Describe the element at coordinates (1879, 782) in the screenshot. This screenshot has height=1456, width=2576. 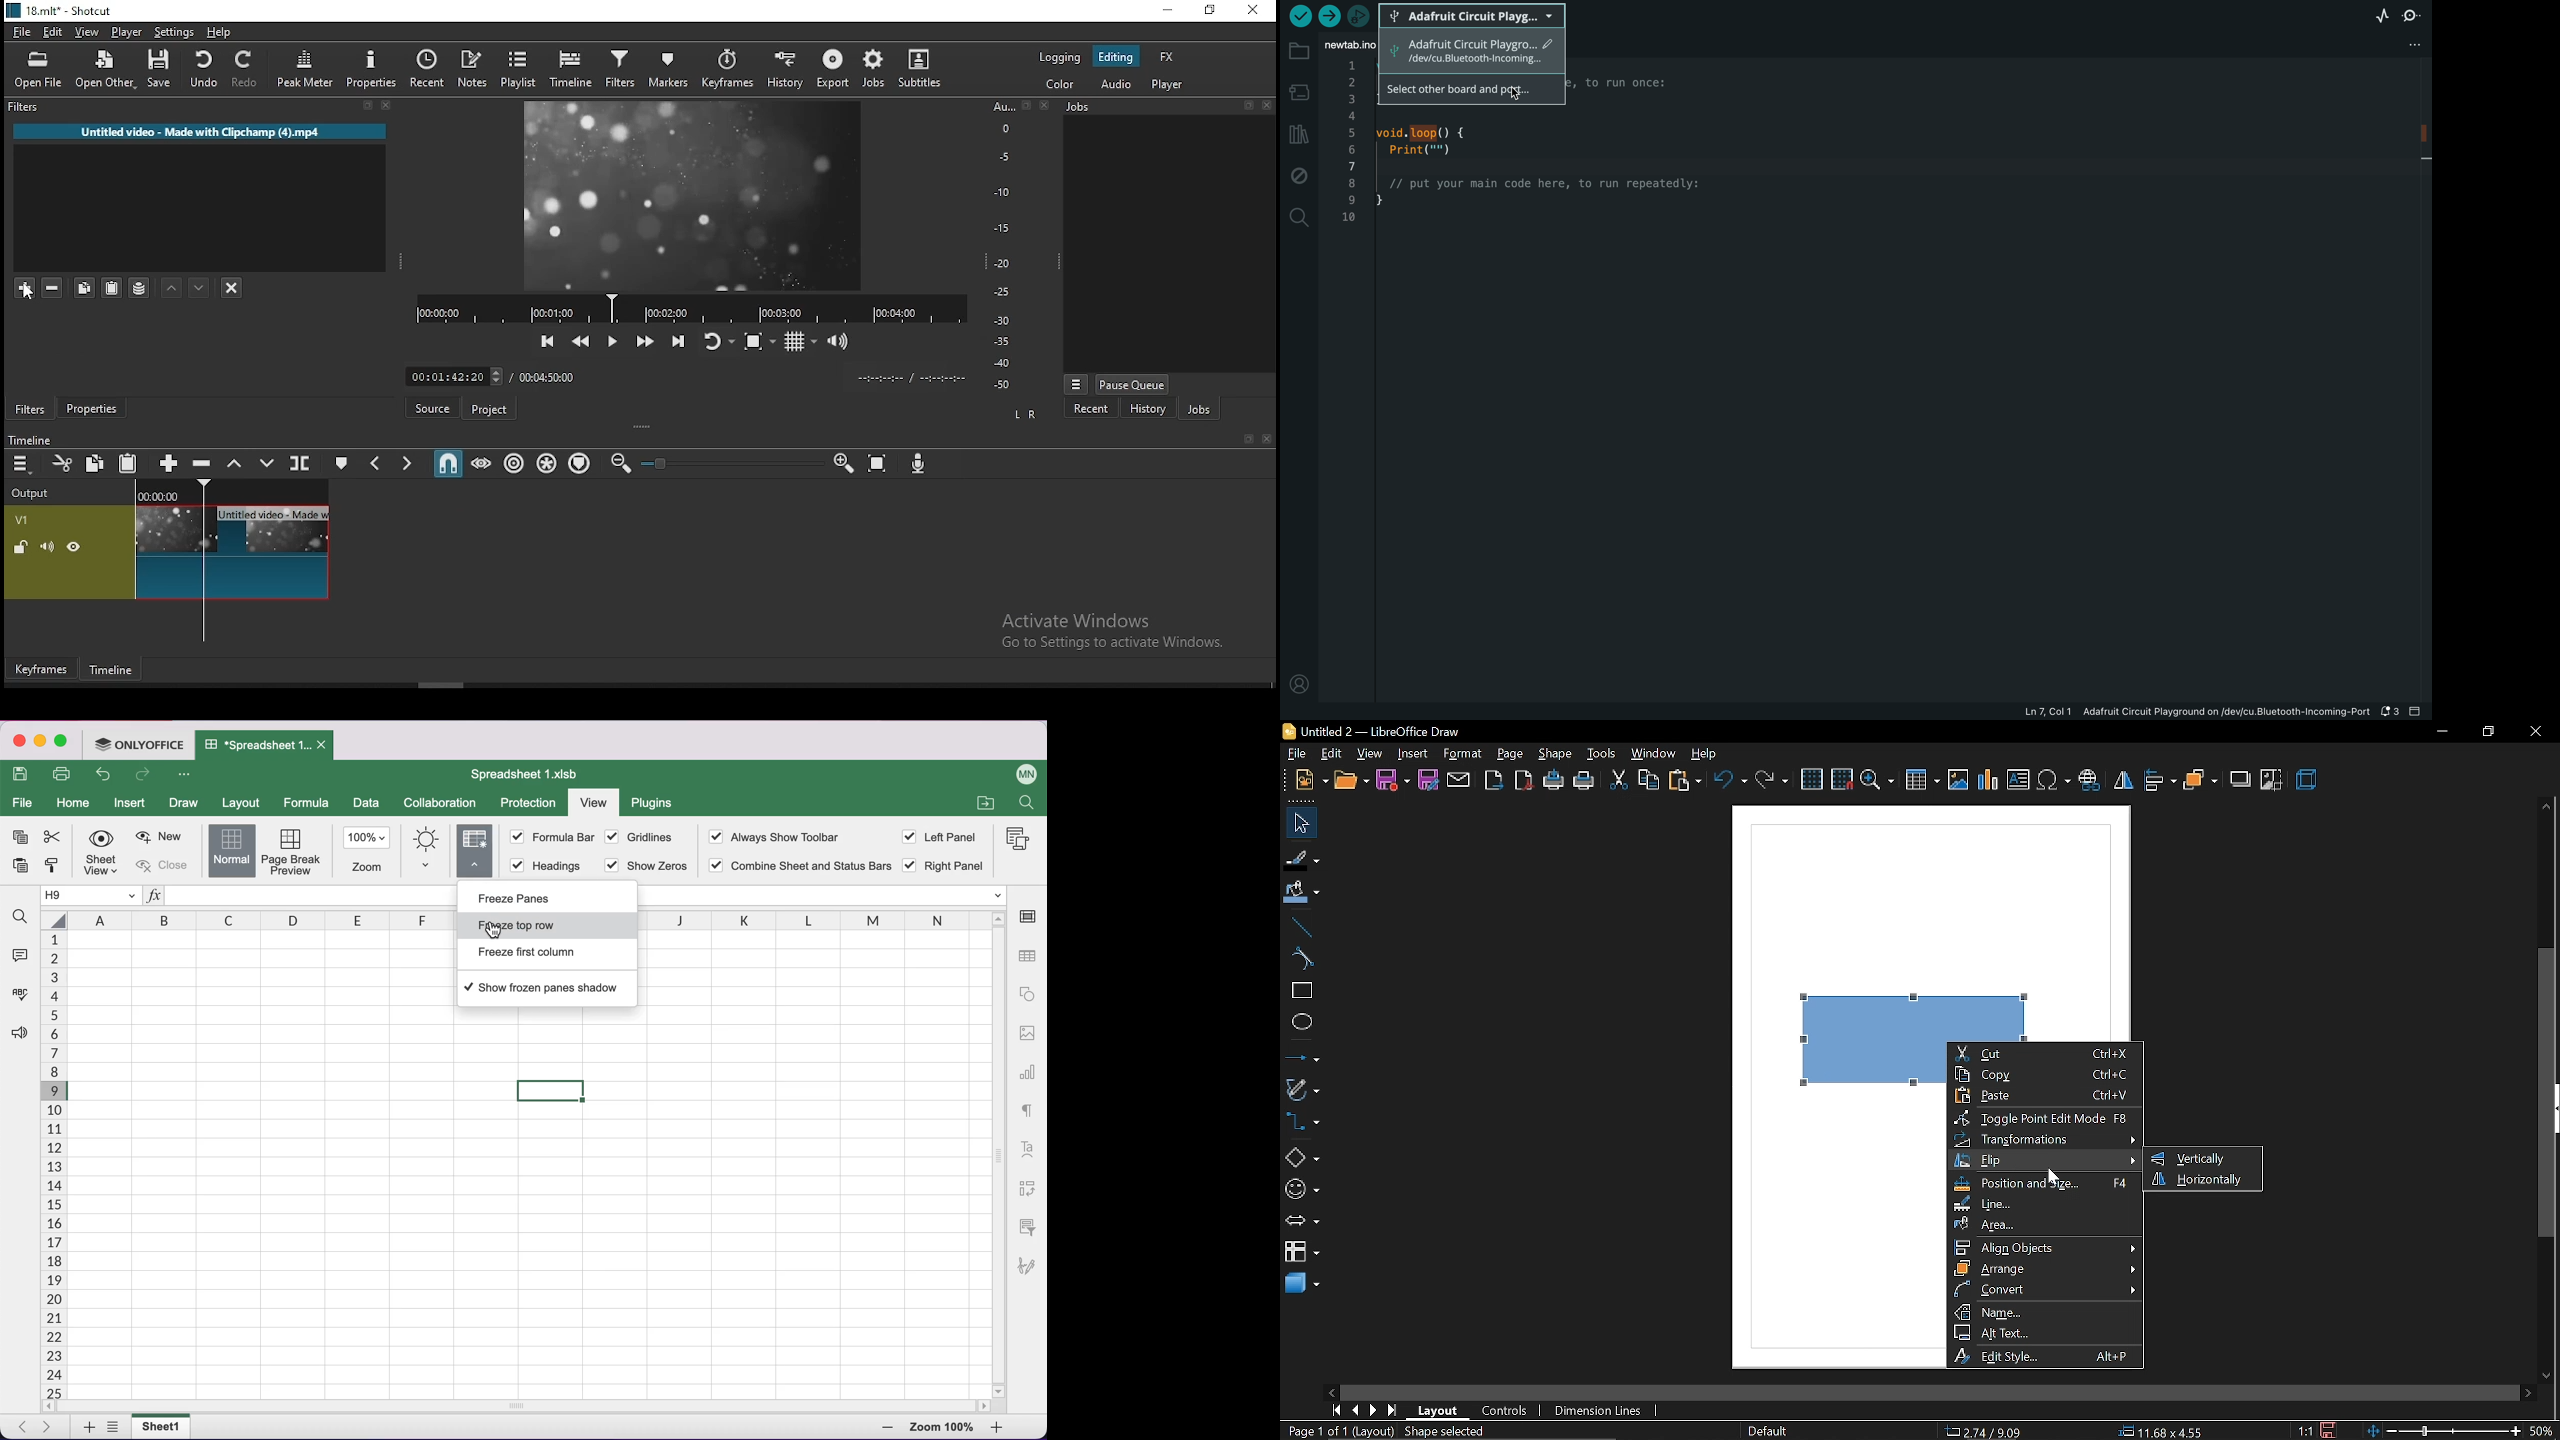
I see `zoom` at that location.